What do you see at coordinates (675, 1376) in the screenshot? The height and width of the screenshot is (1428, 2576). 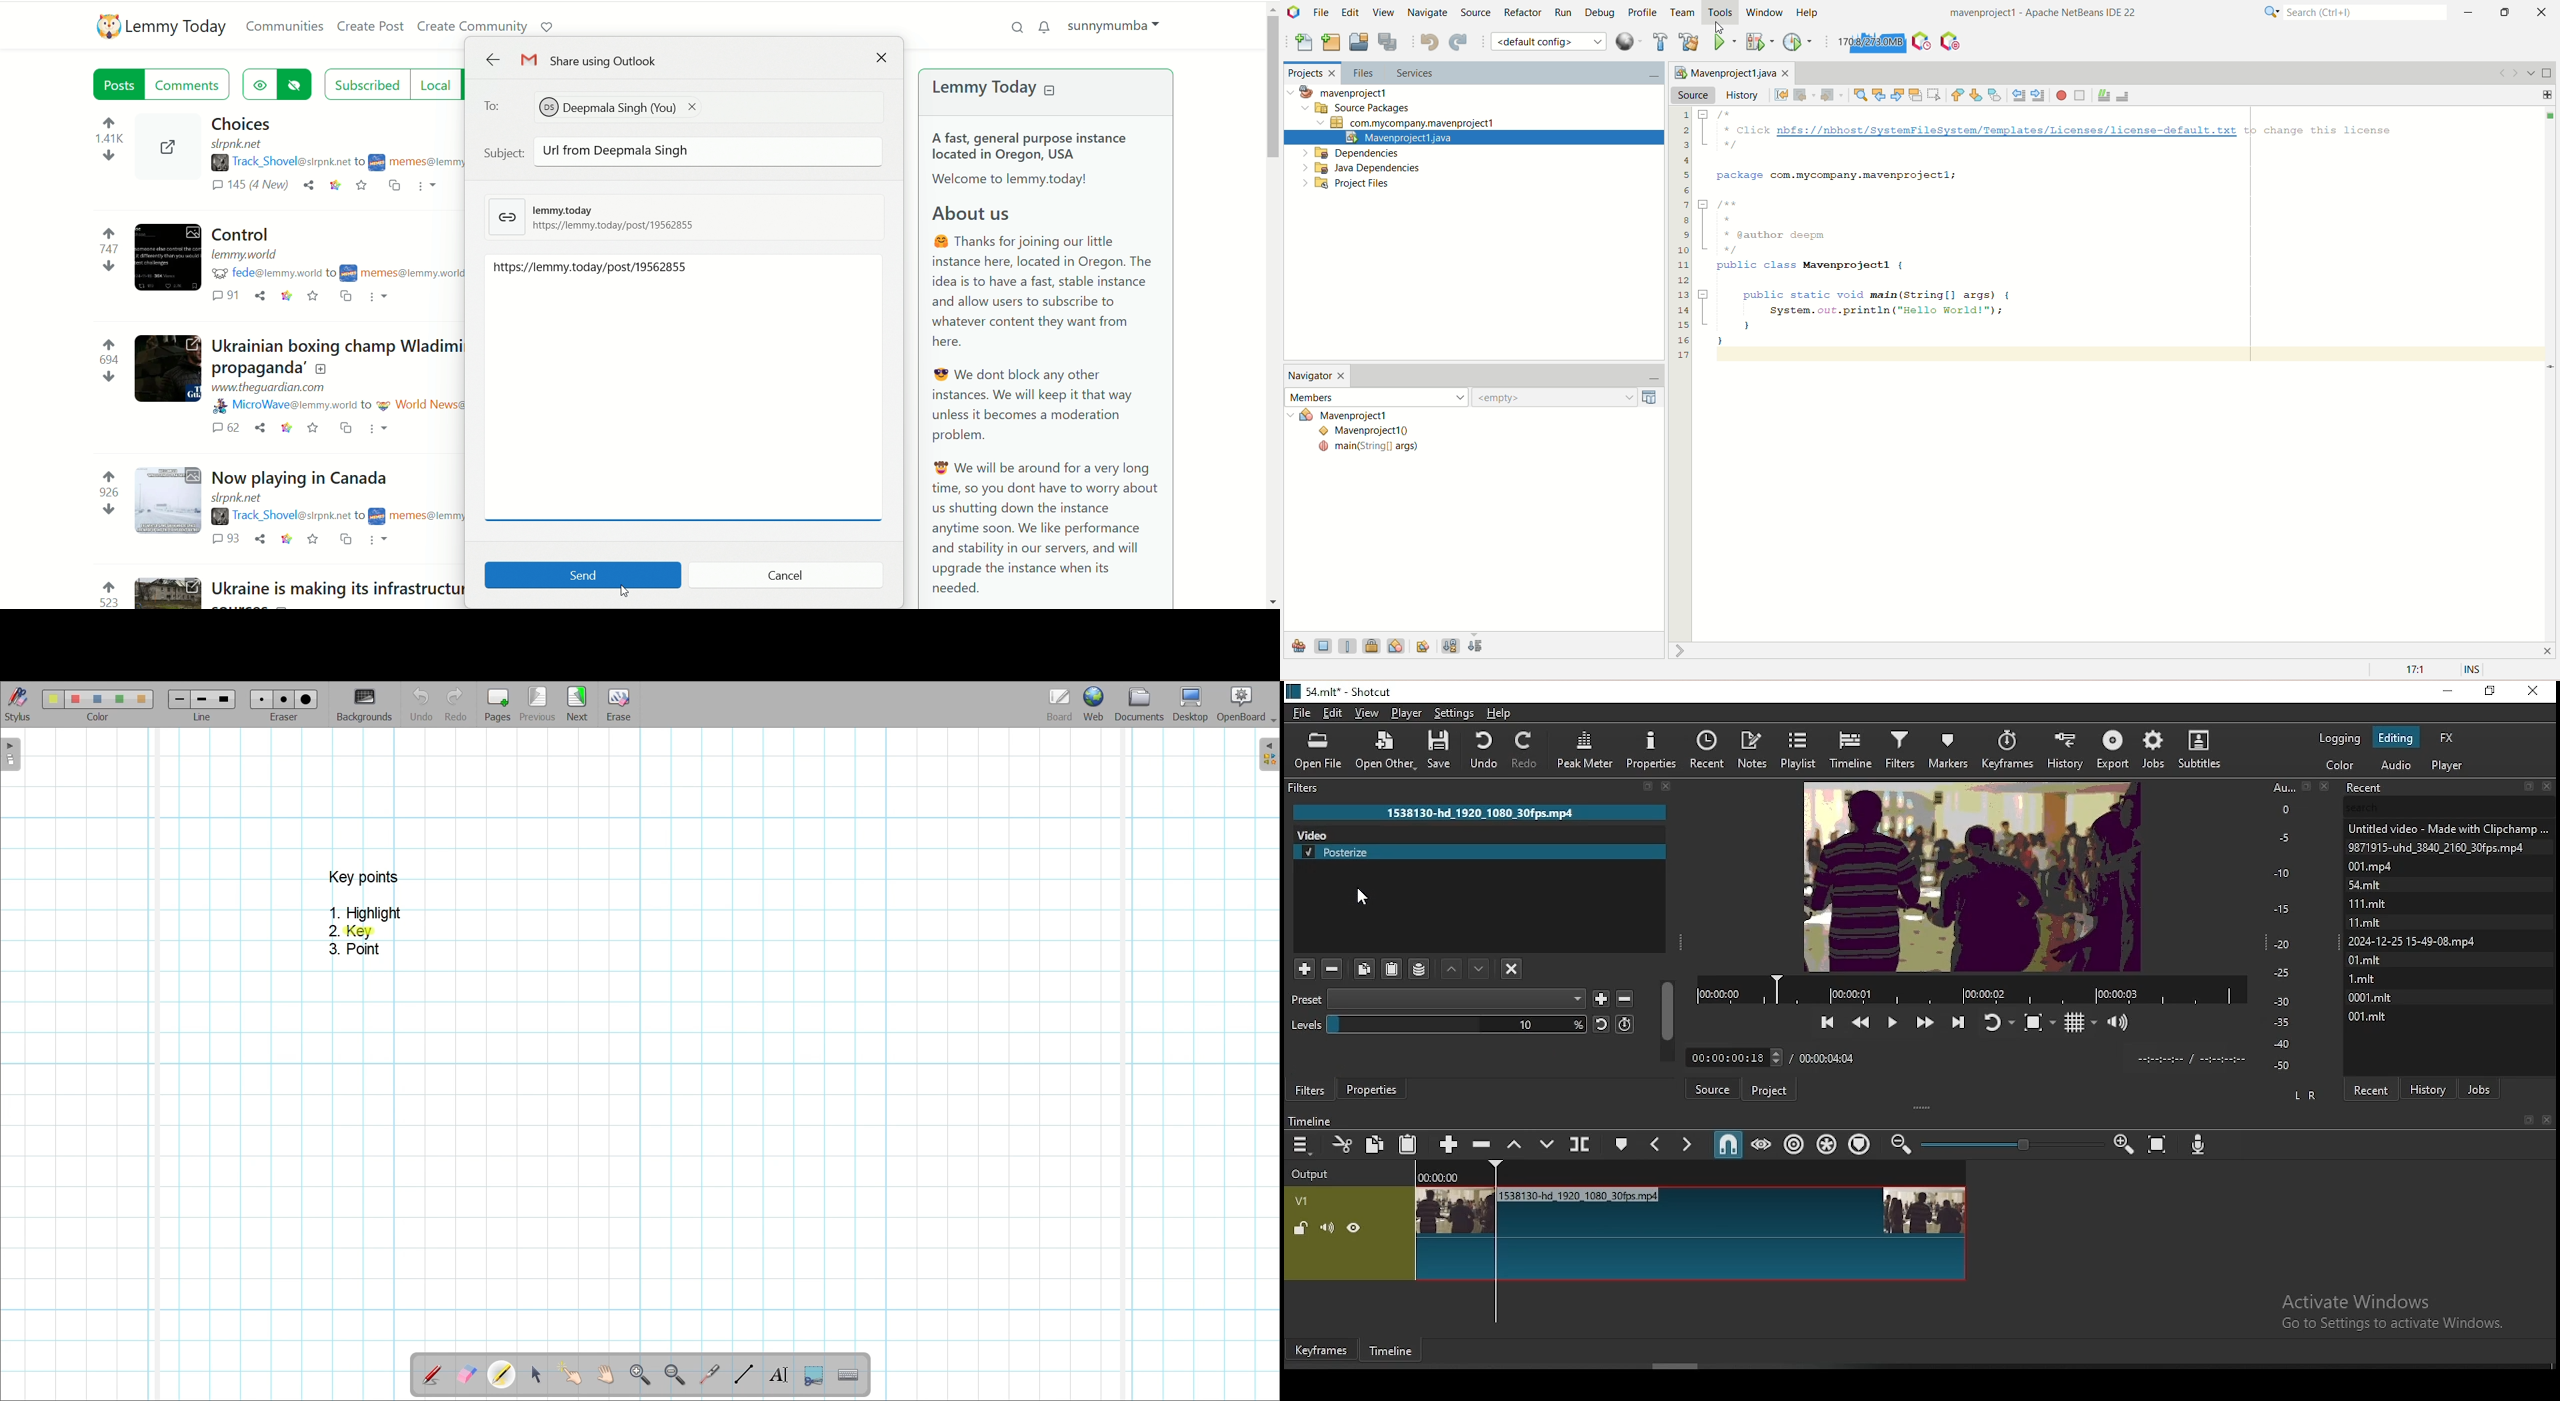 I see `Zoom out` at bounding box center [675, 1376].